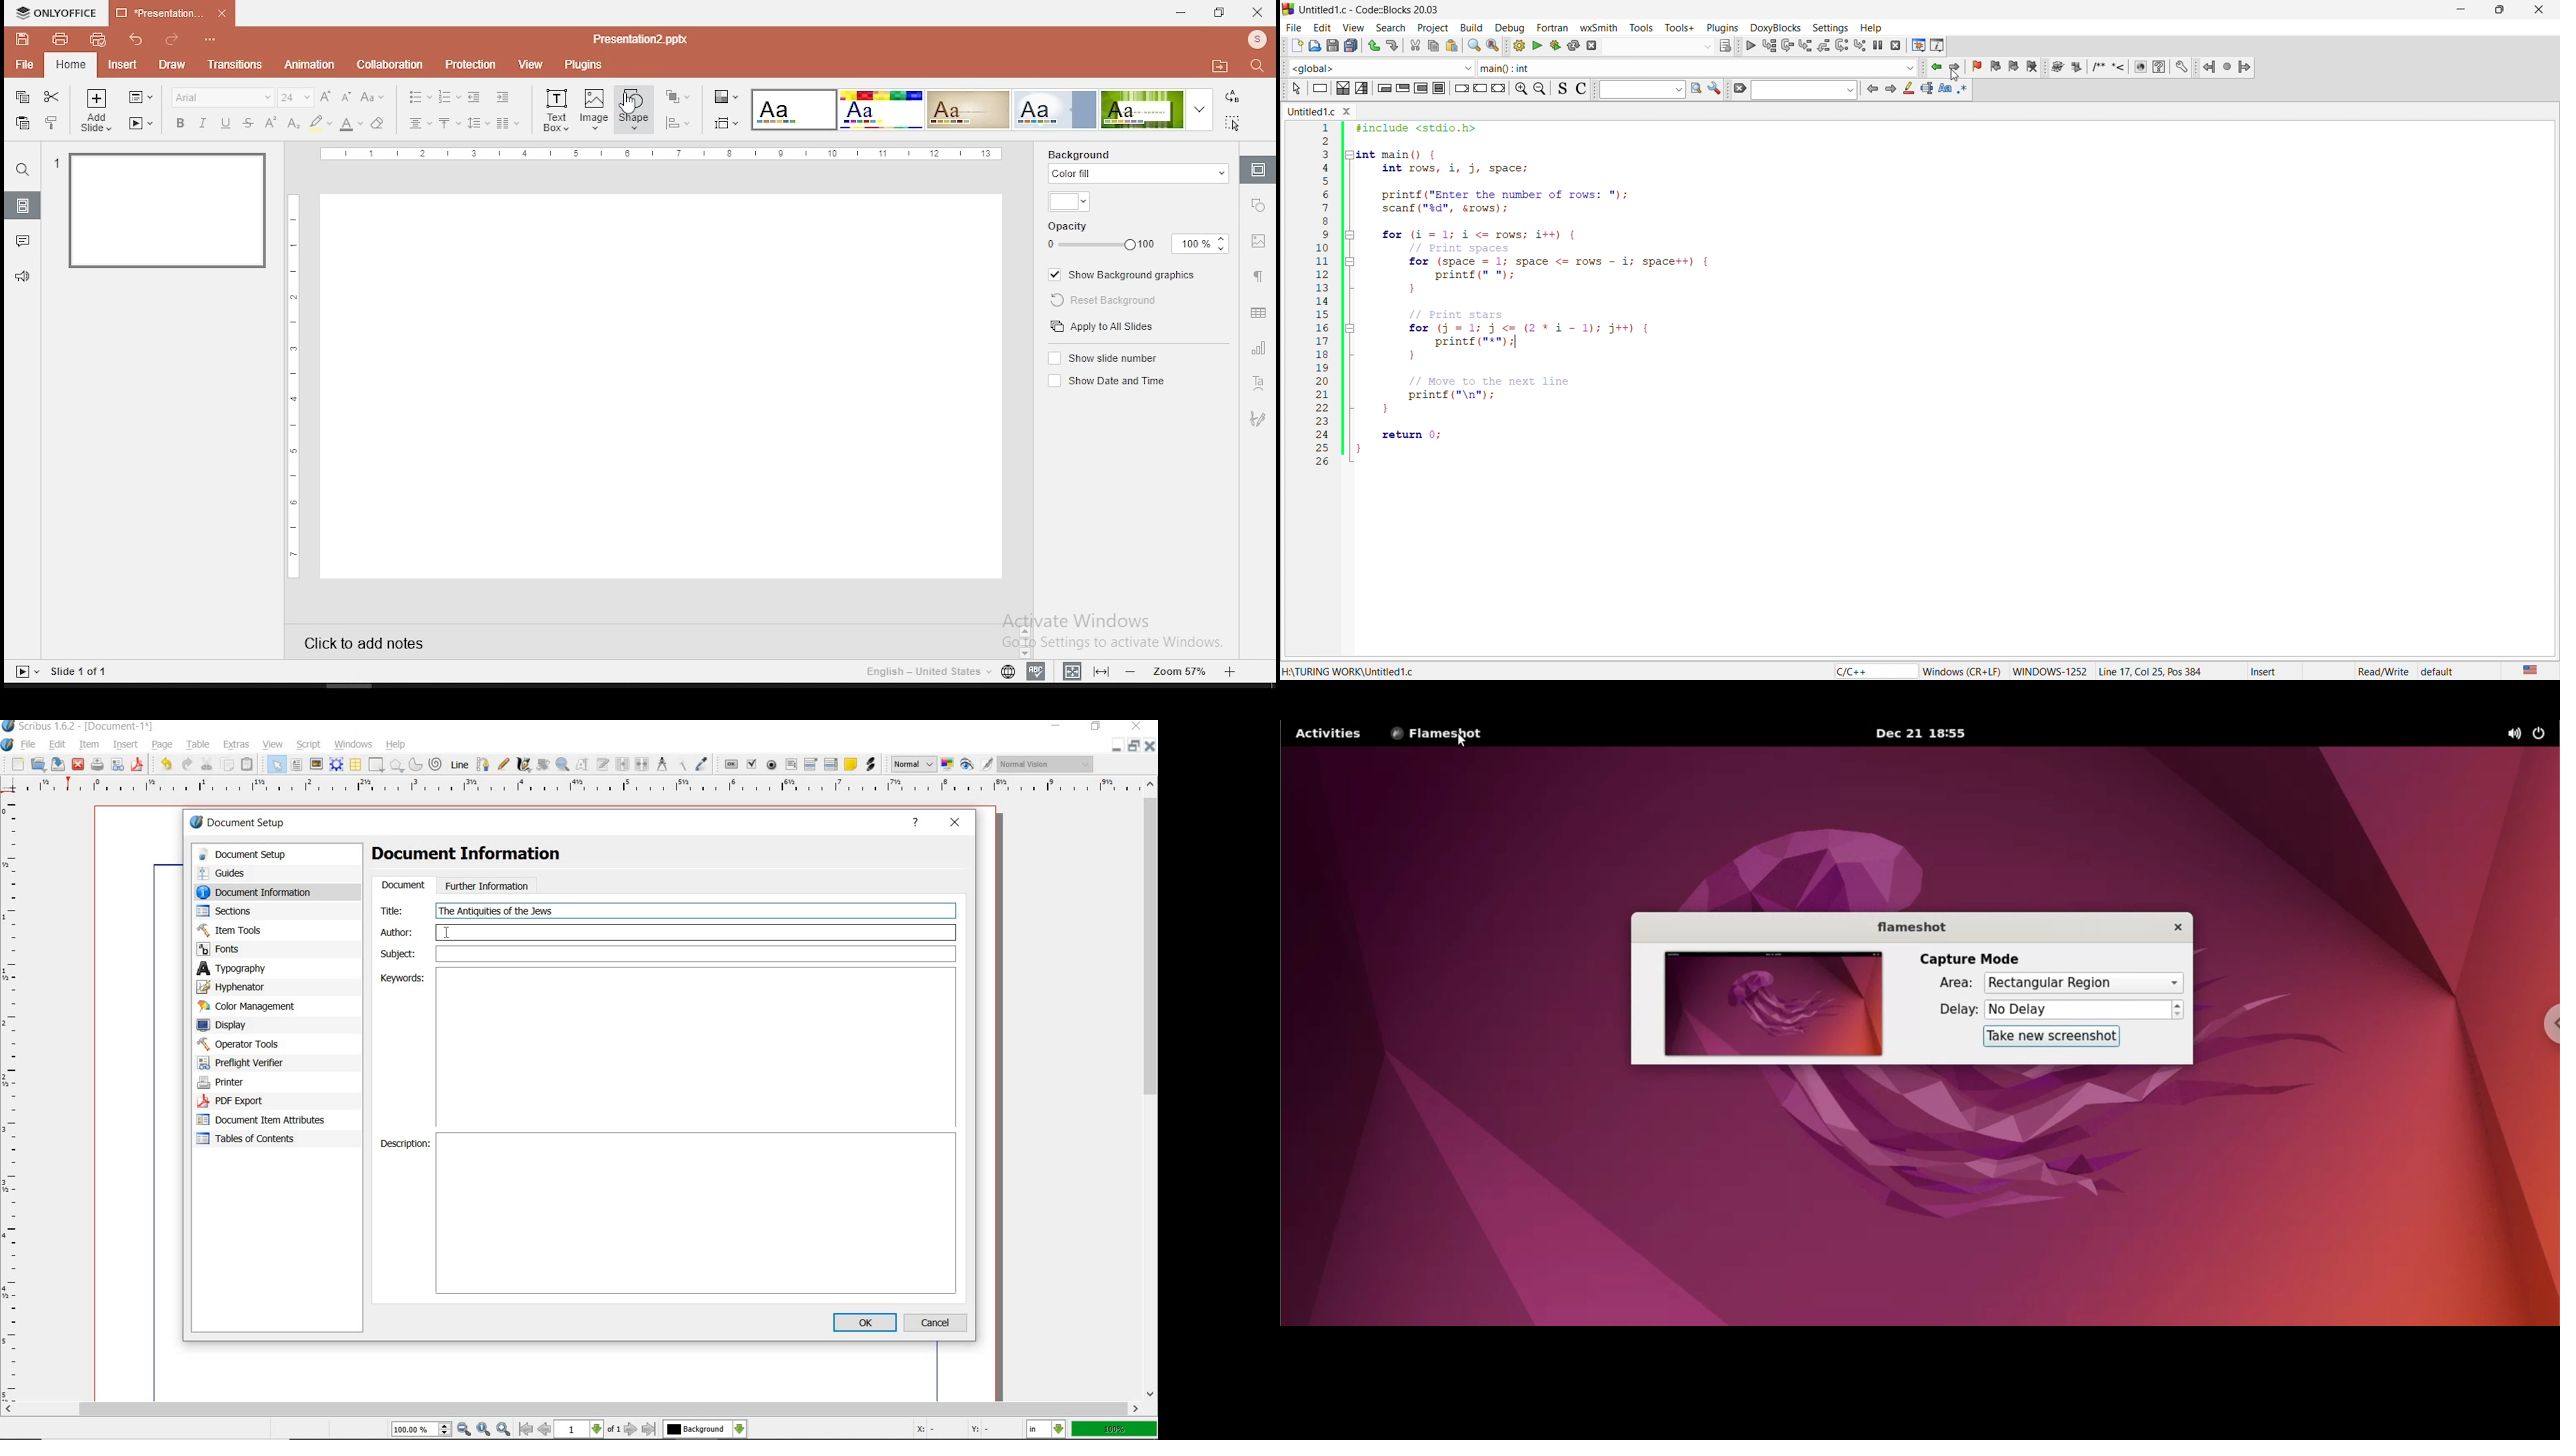  I want to click on icons, so click(1727, 45).